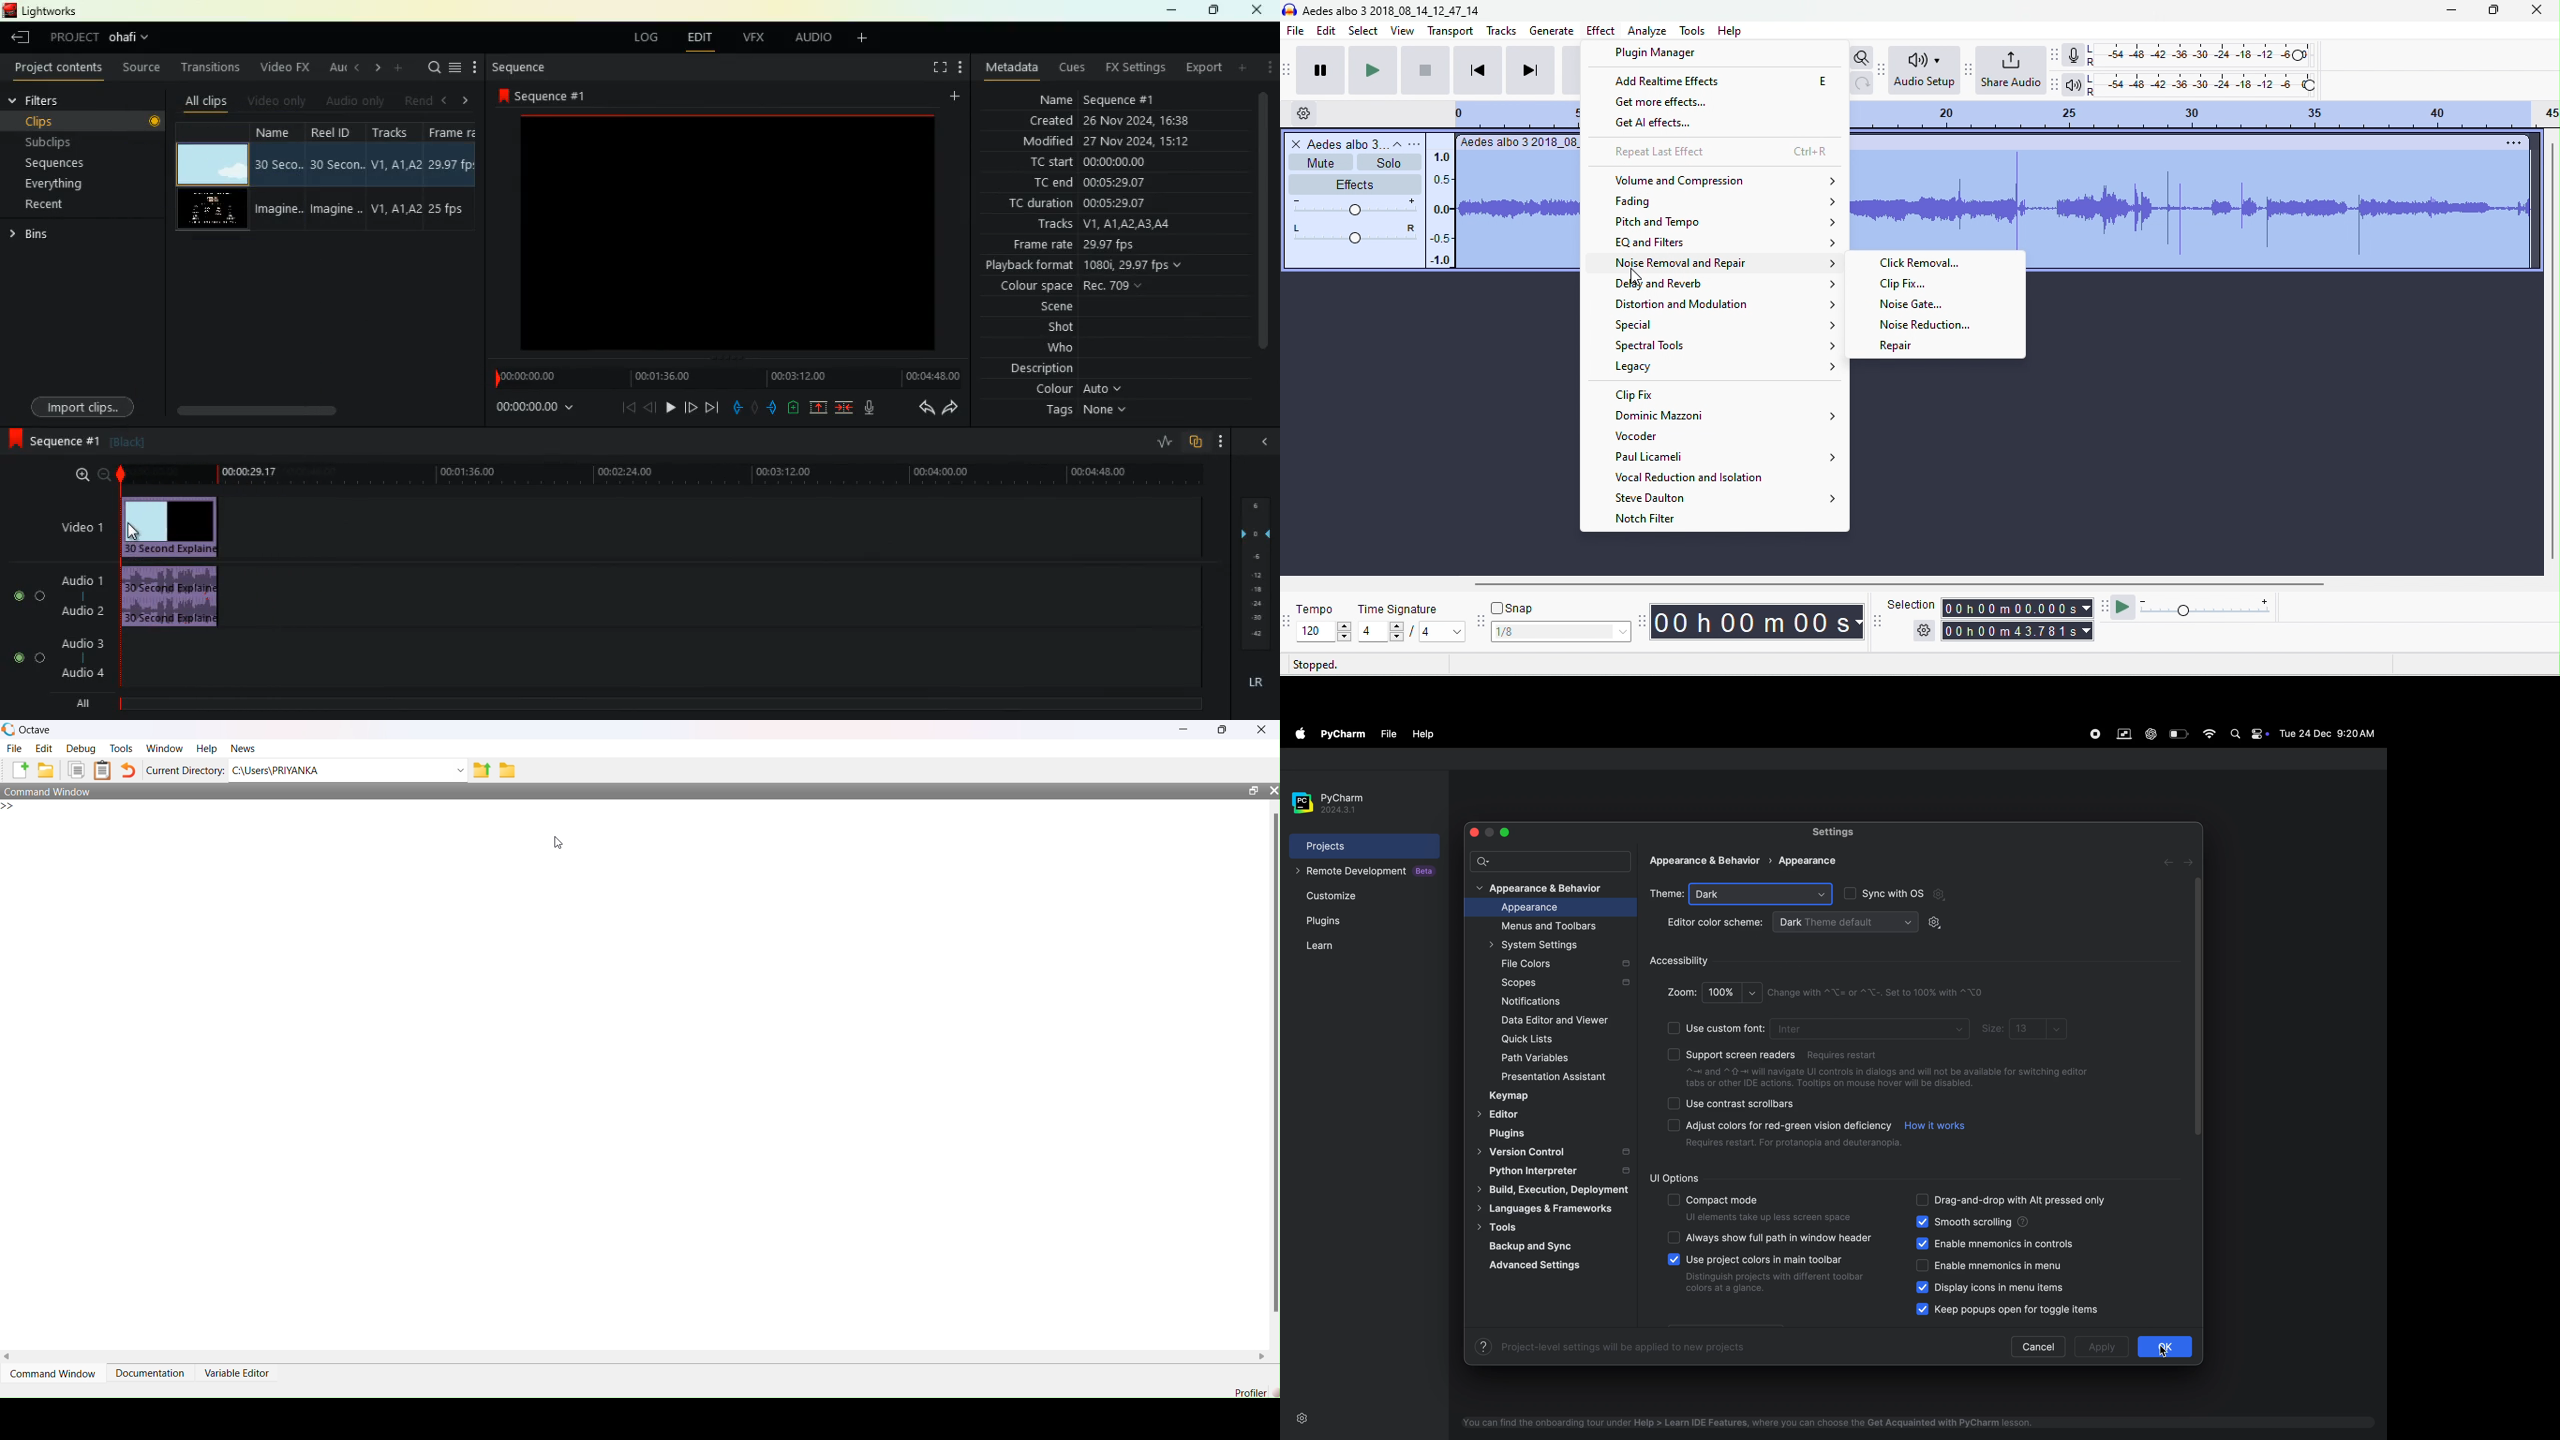 Image resolution: width=2576 pixels, height=1456 pixels. I want to click on Ui options, so click(1710, 1178).